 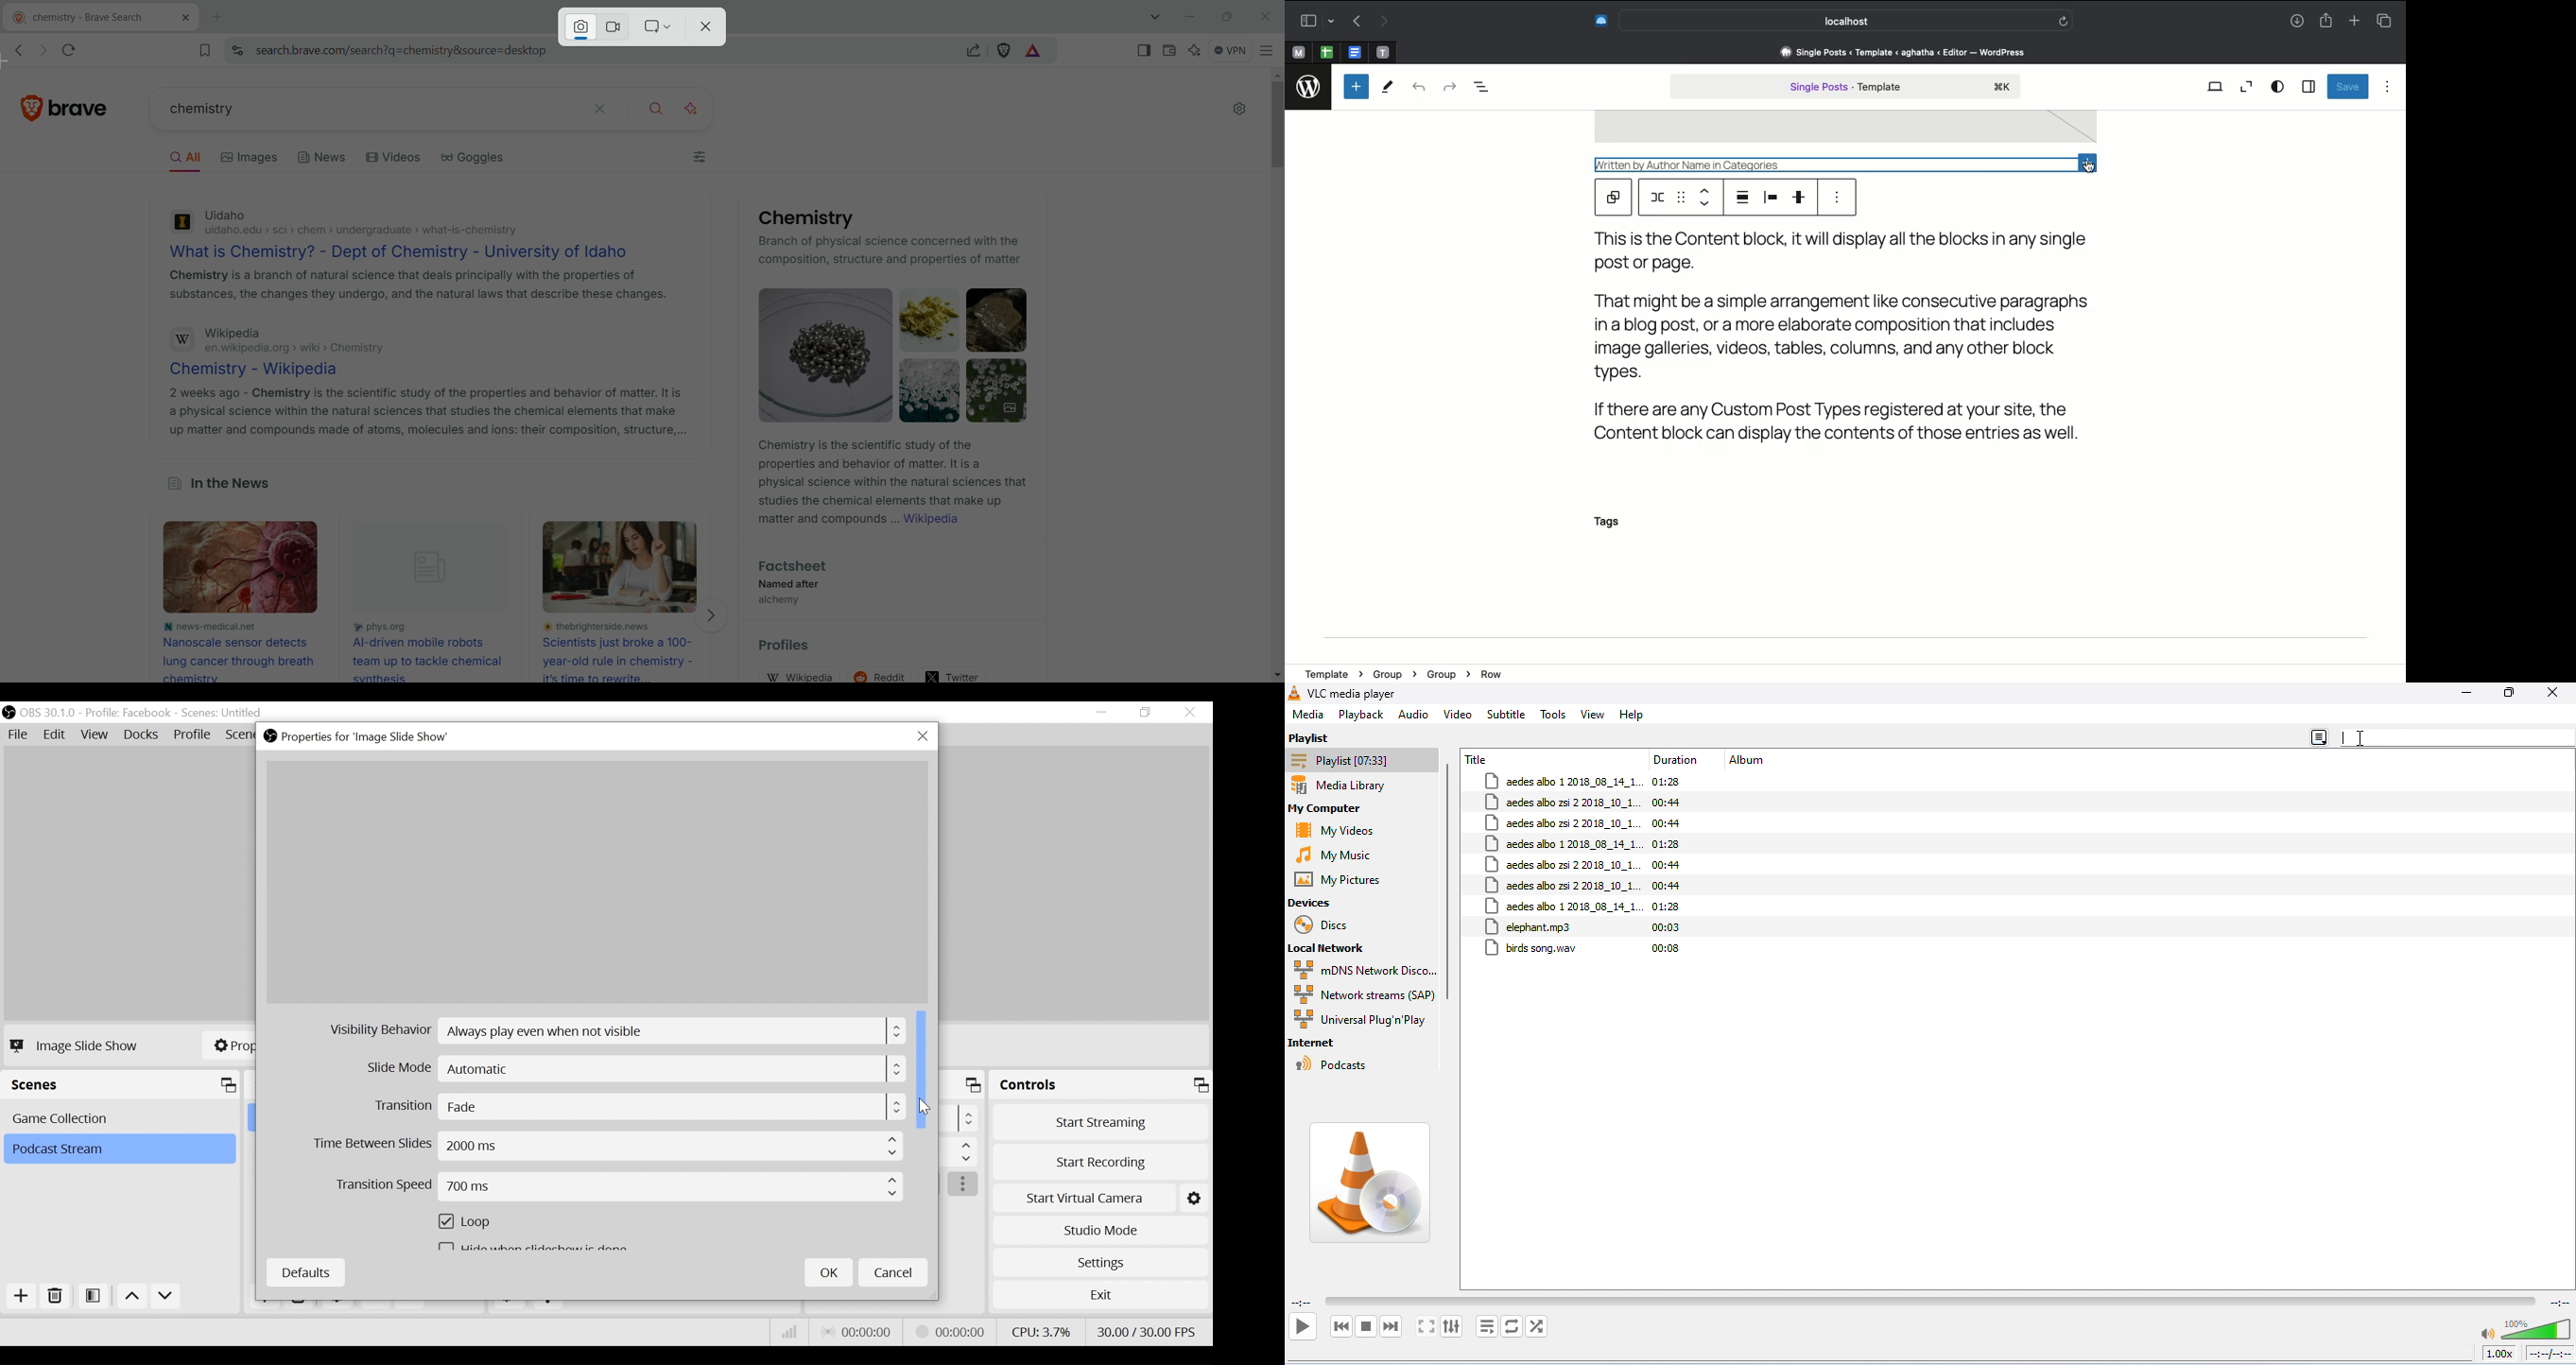 What do you see at coordinates (9, 712) in the screenshot?
I see `OBS Desktop Icon` at bounding box center [9, 712].